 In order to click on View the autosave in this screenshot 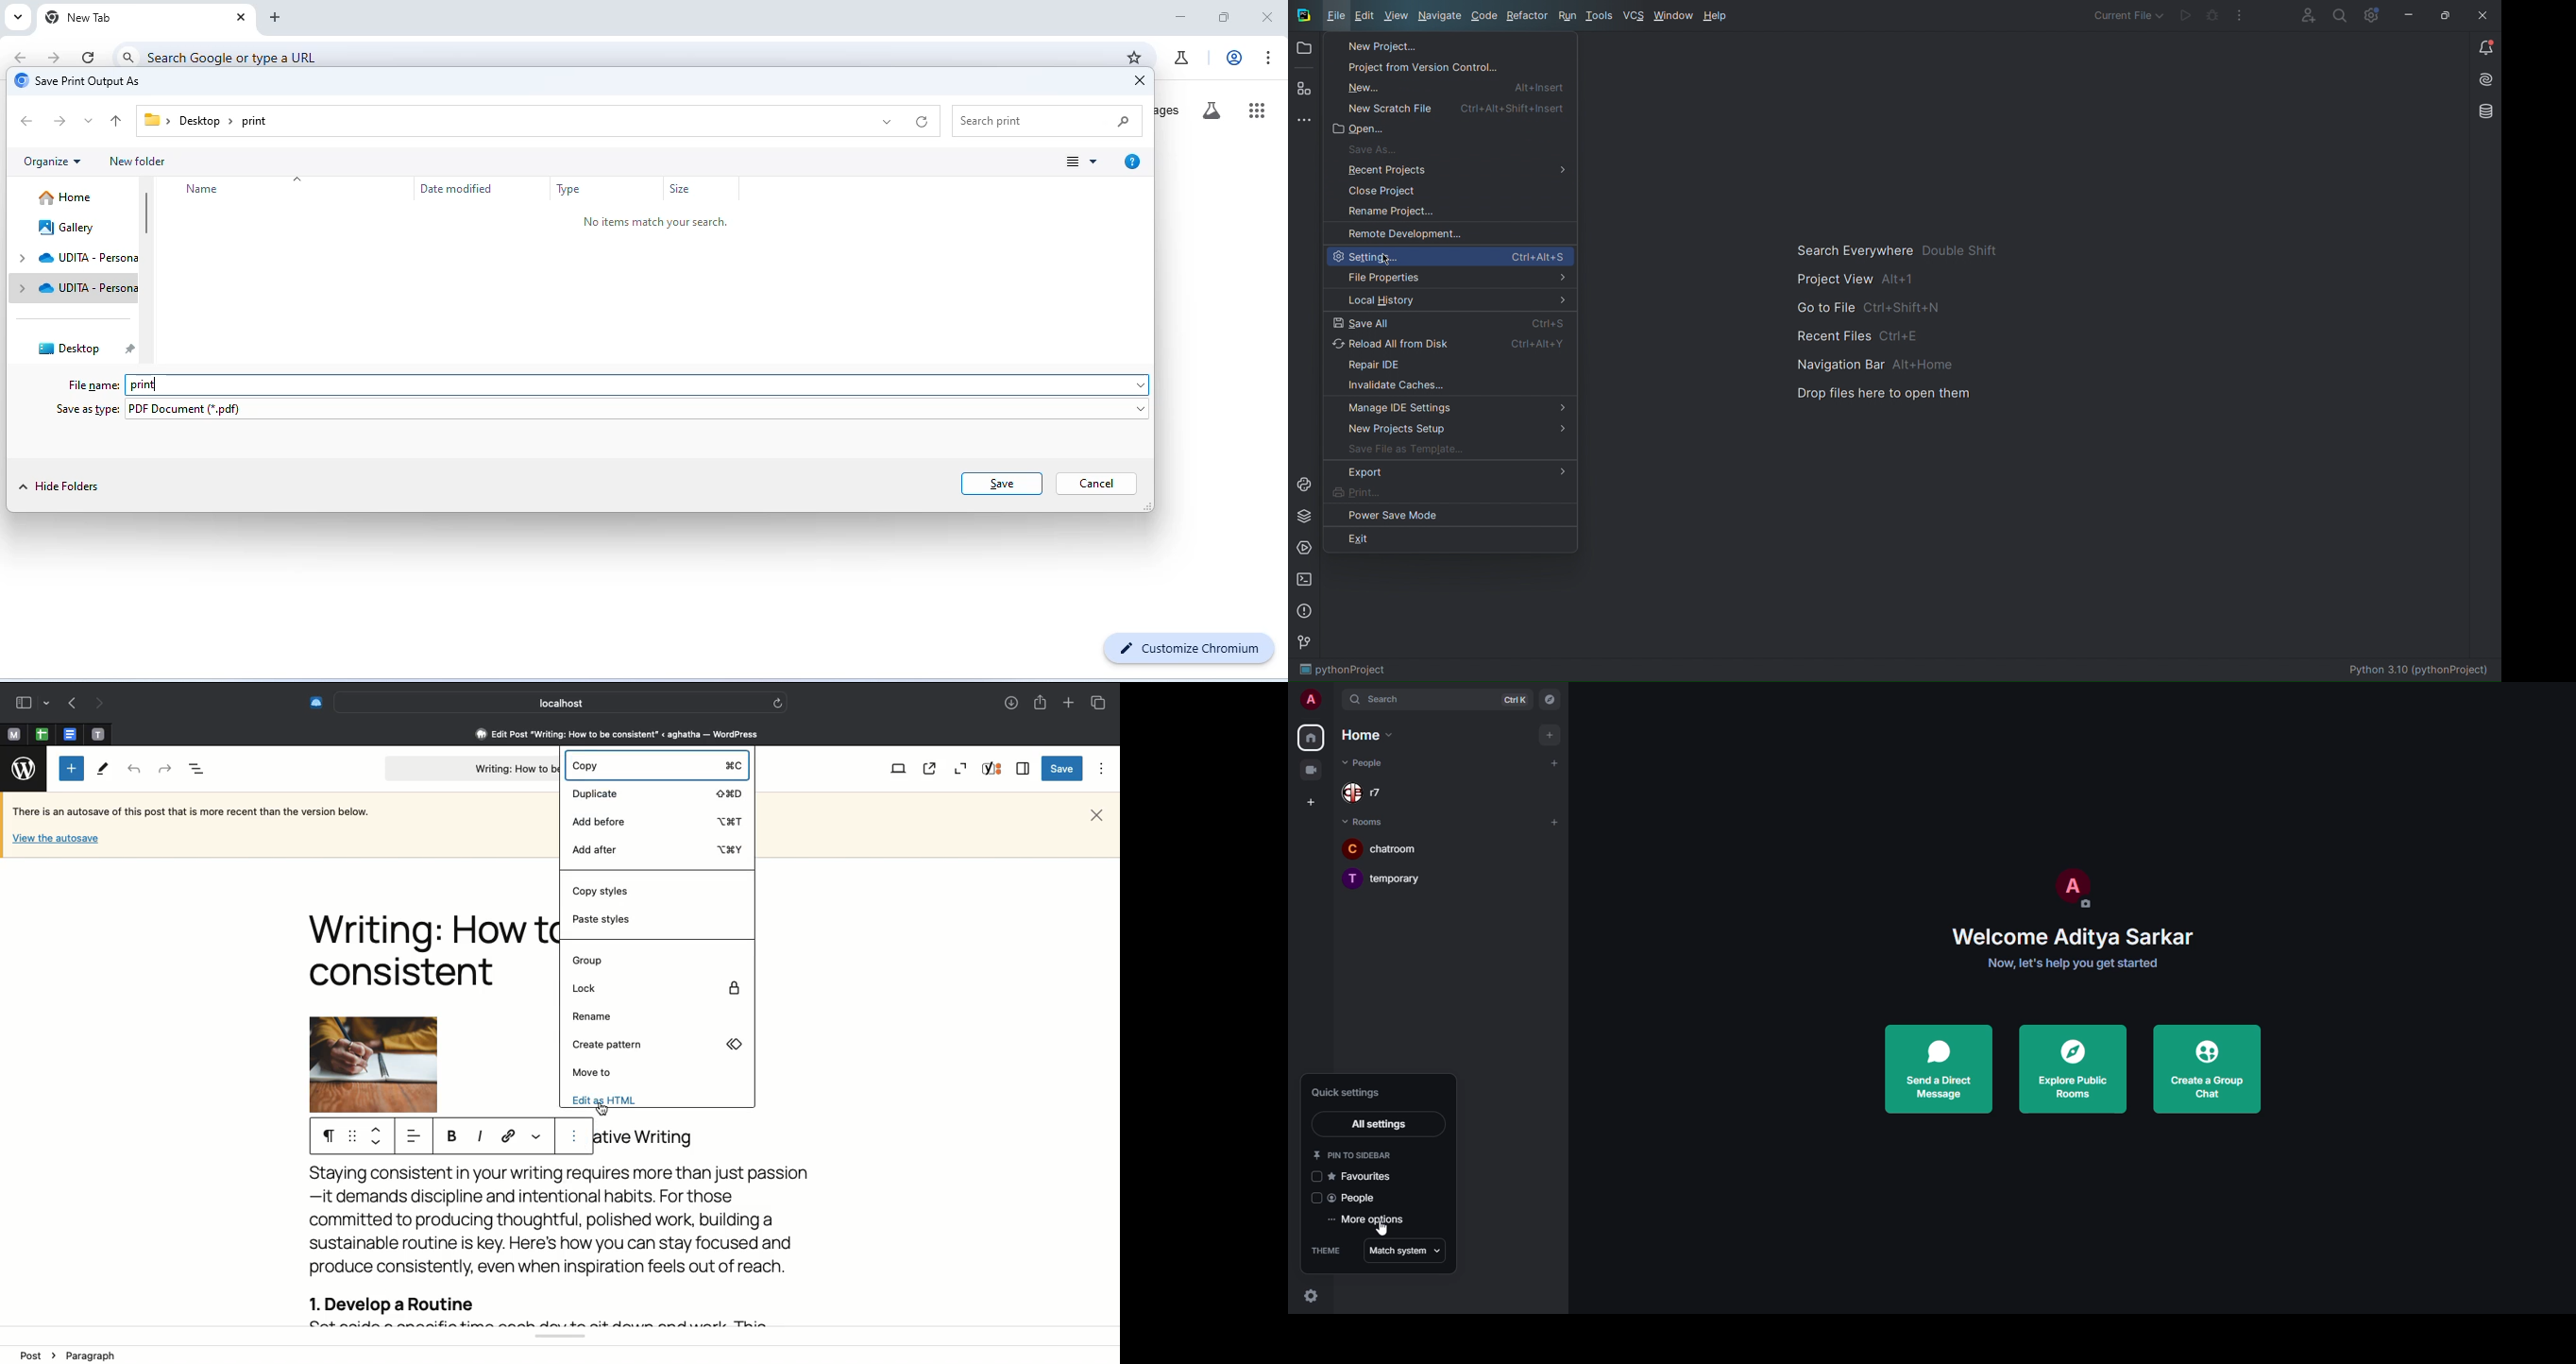, I will do `click(55, 837)`.